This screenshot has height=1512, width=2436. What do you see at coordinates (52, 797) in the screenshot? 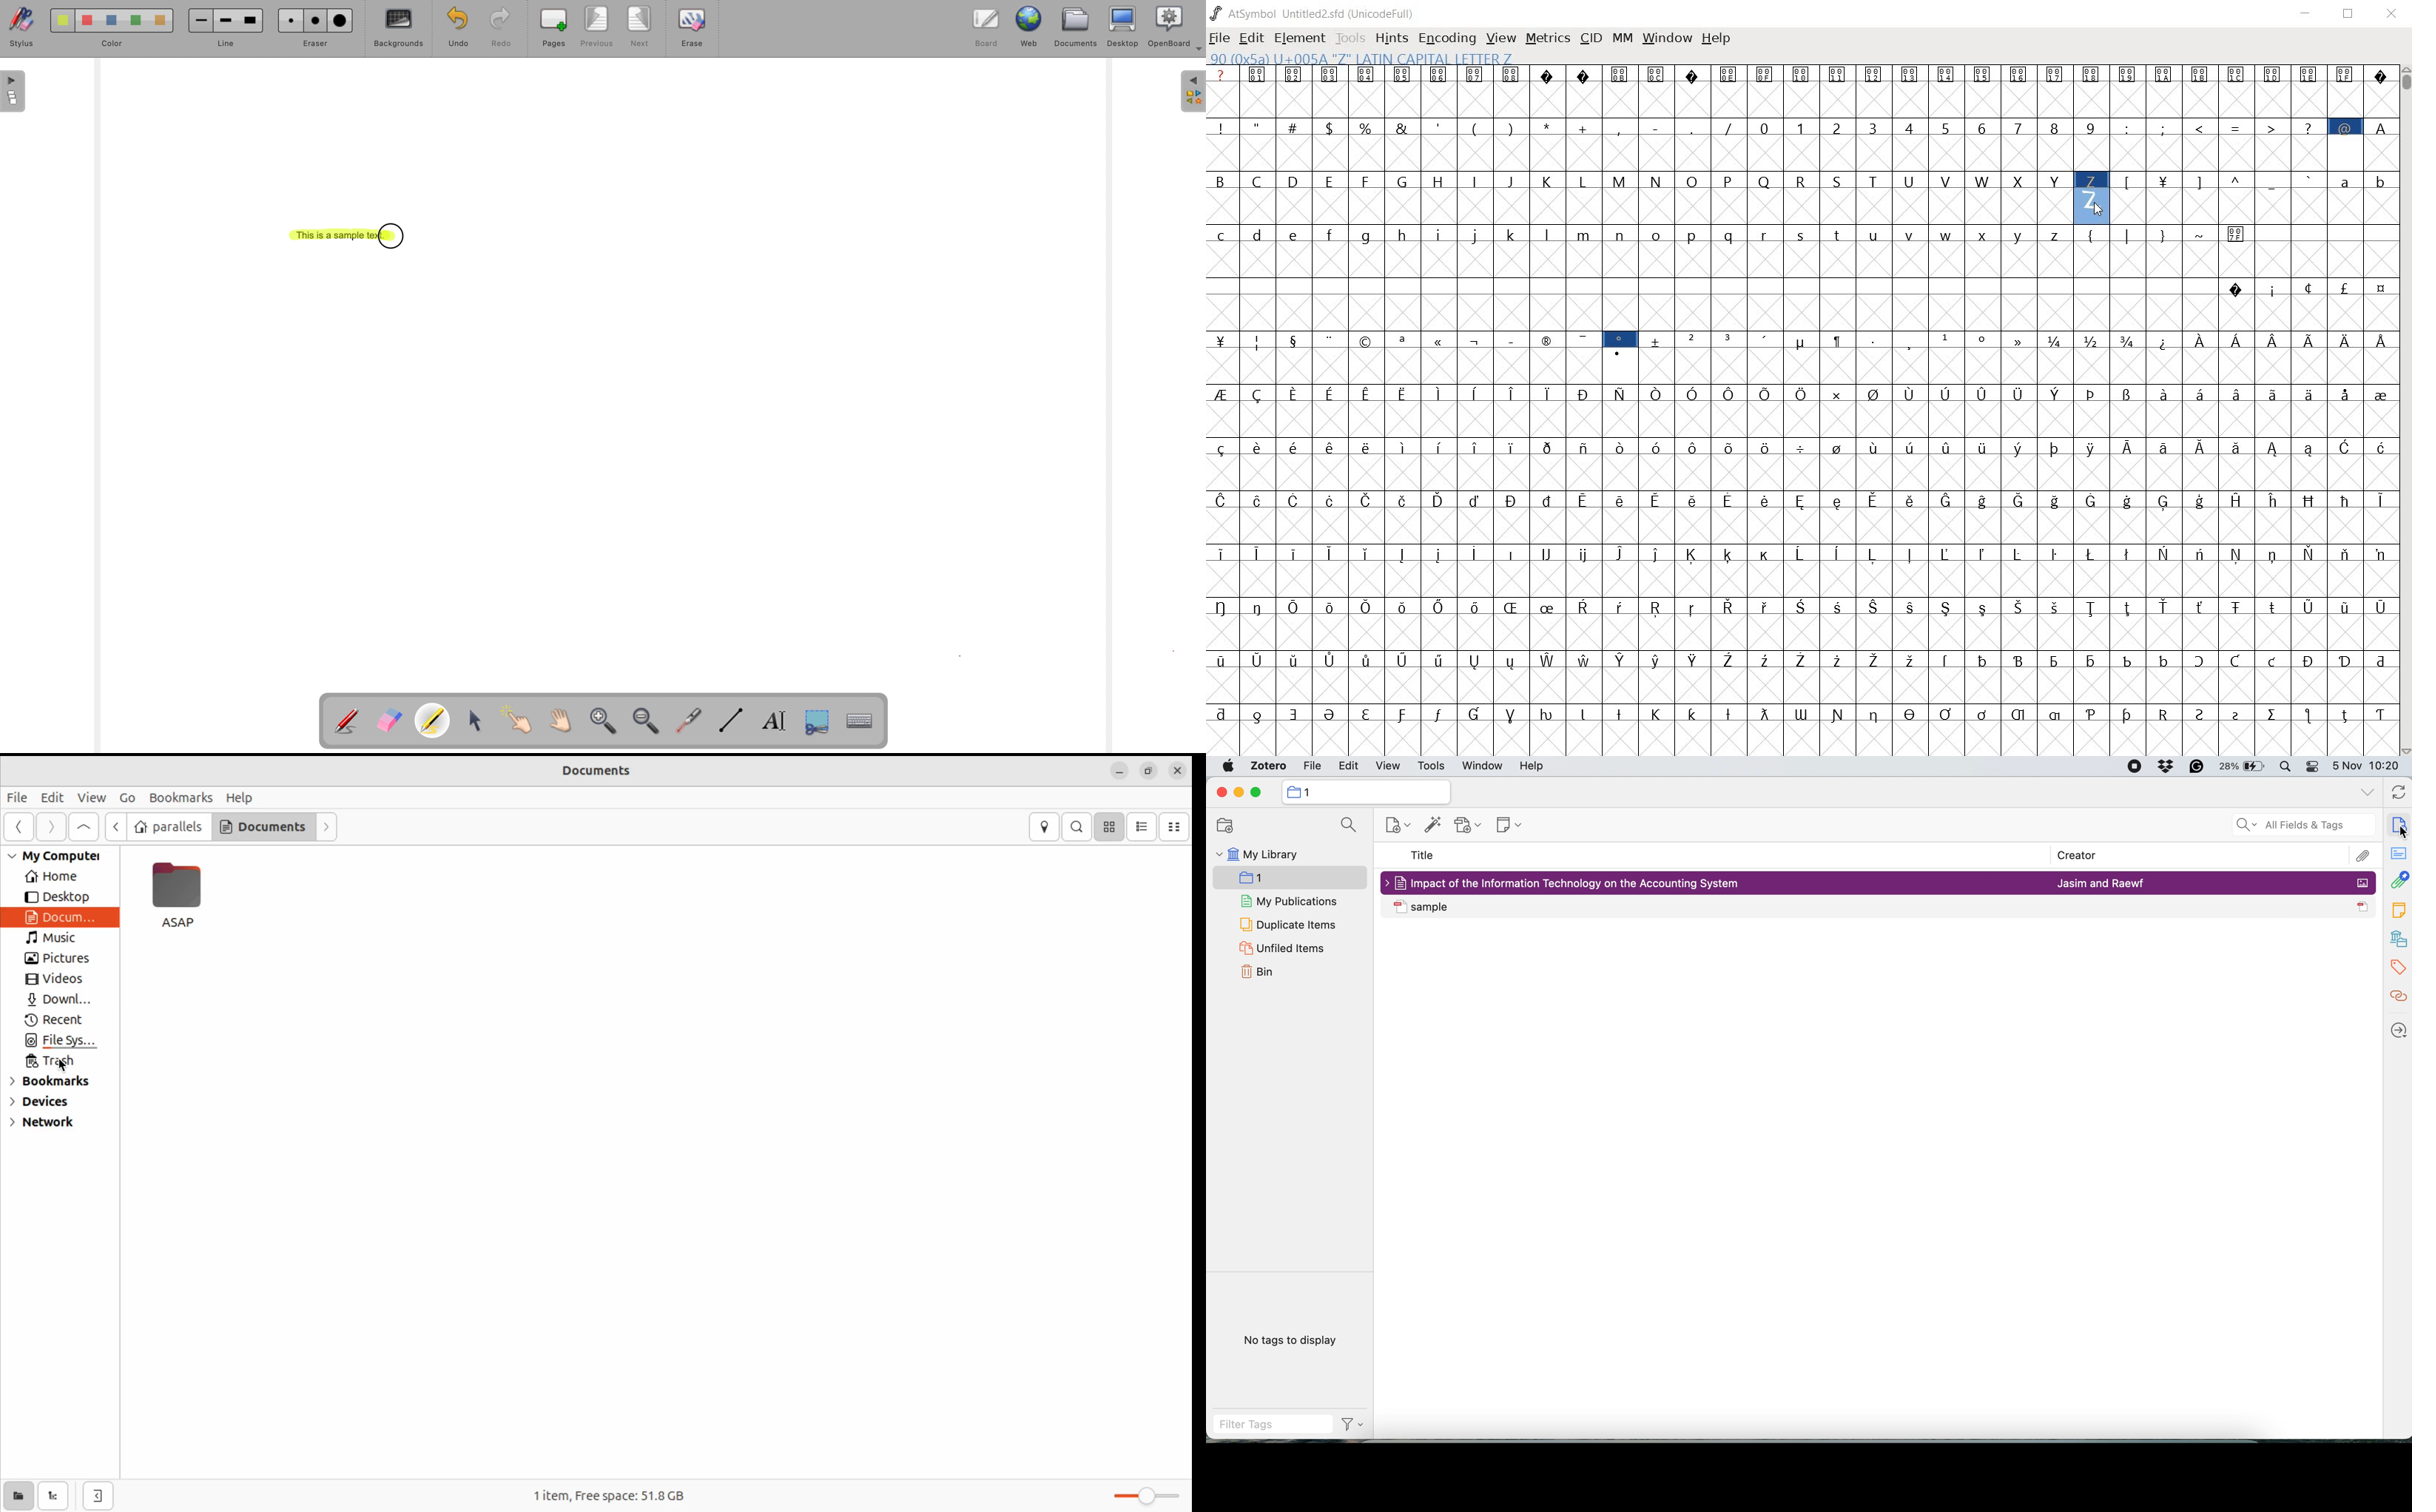
I see `Edit` at bounding box center [52, 797].